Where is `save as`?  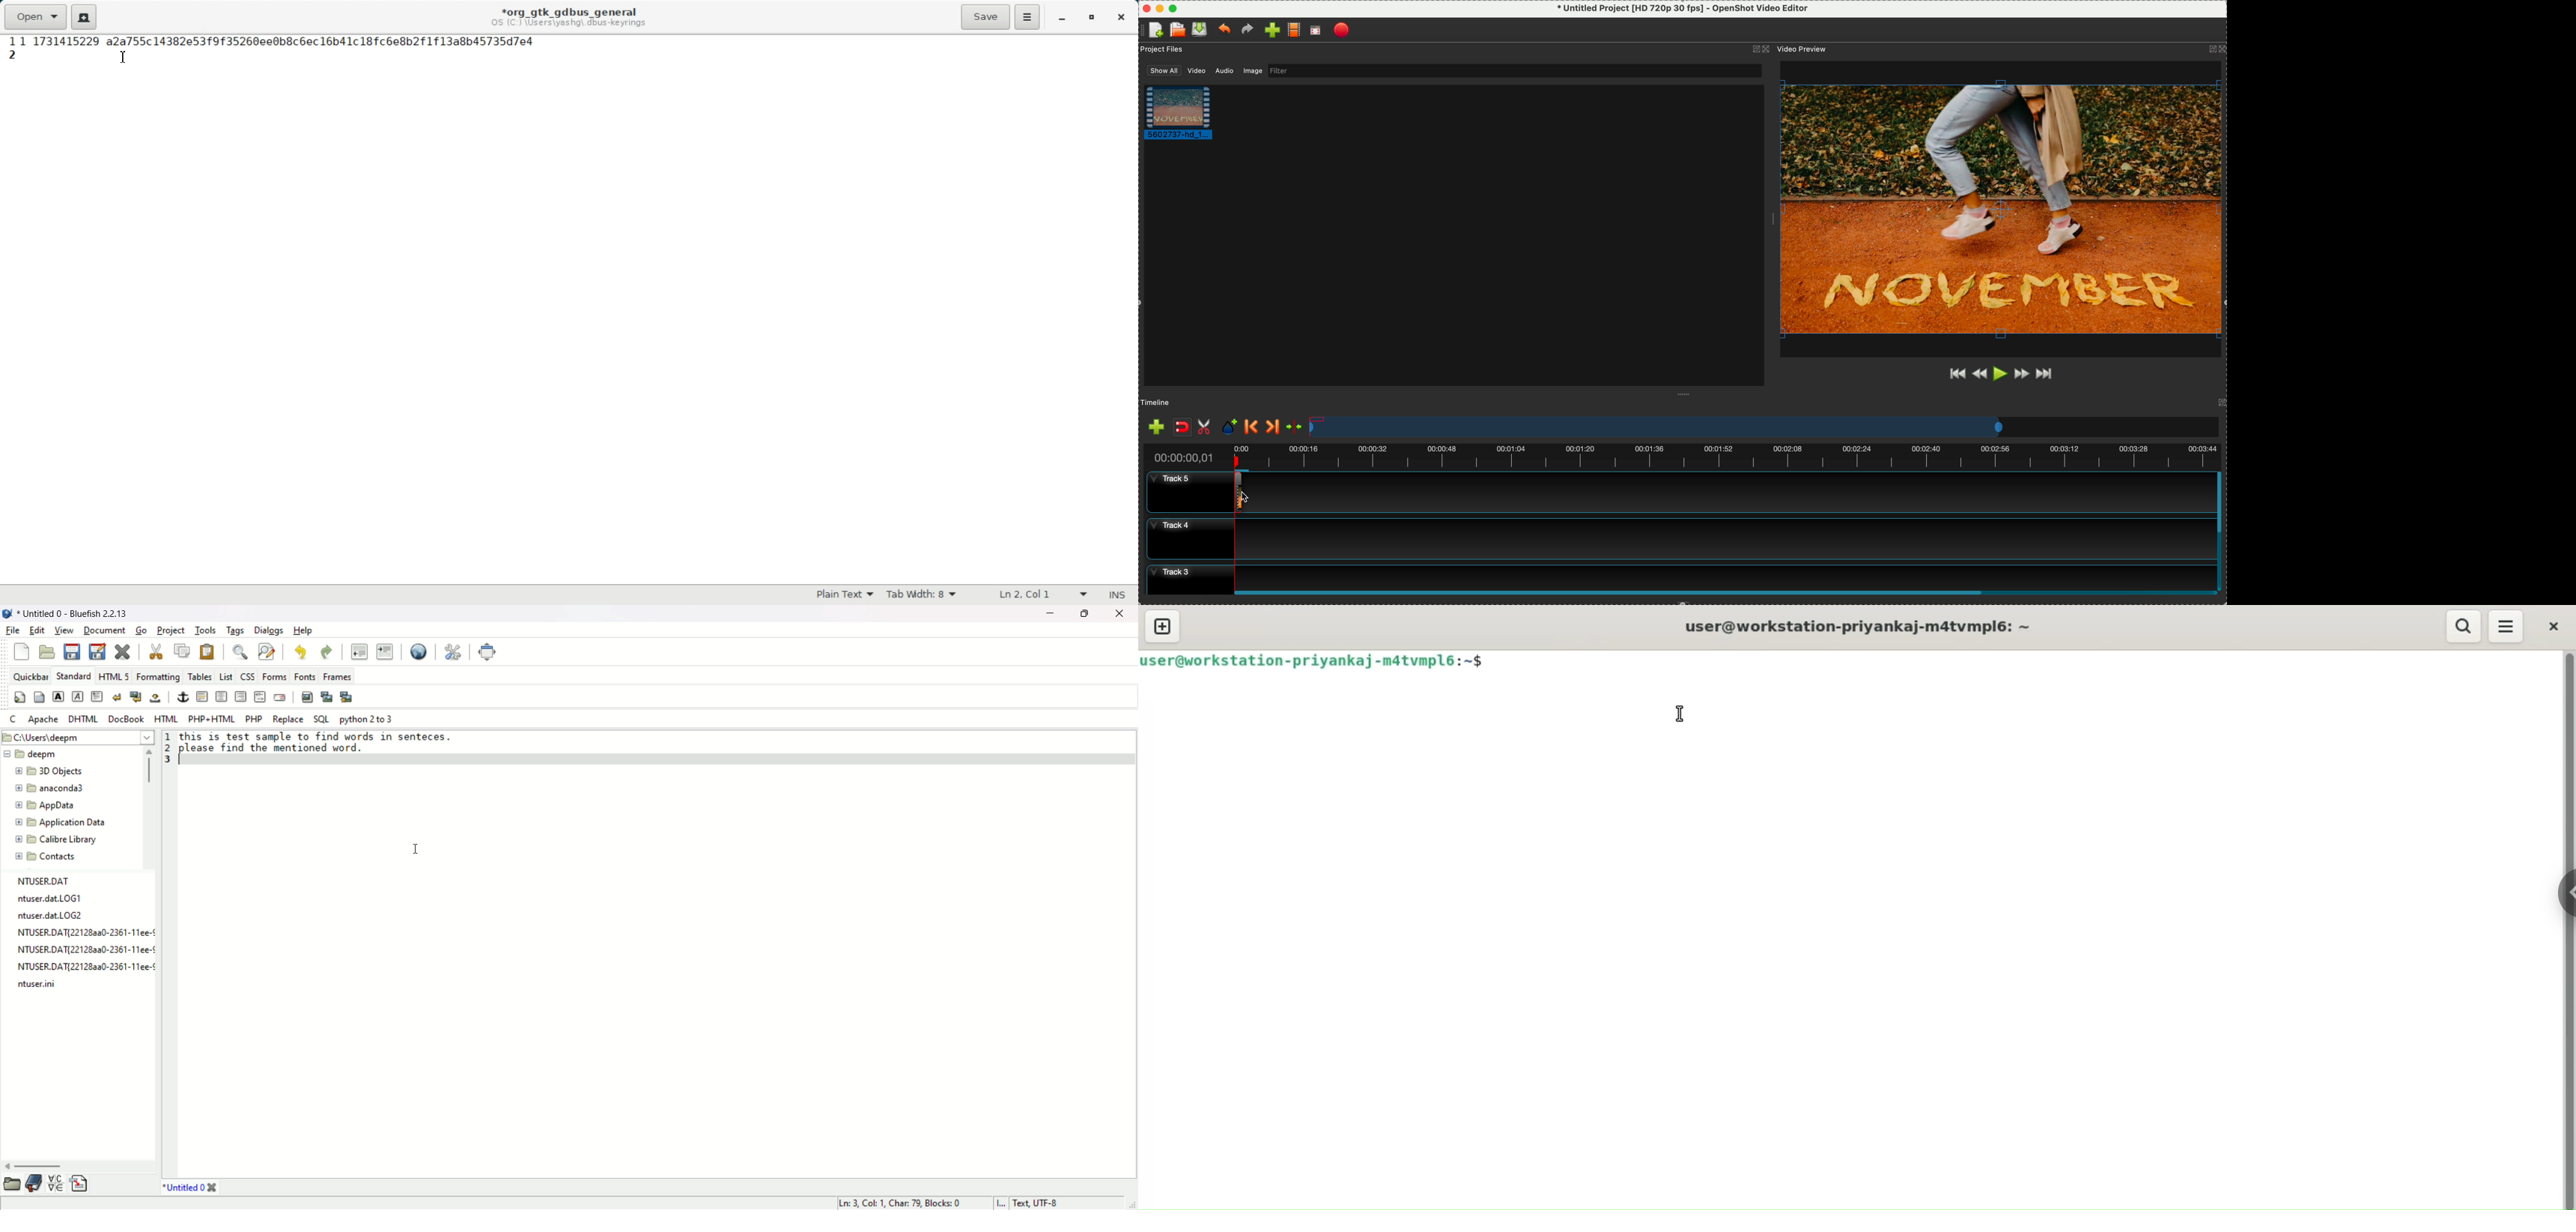 save as is located at coordinates (98, 650).